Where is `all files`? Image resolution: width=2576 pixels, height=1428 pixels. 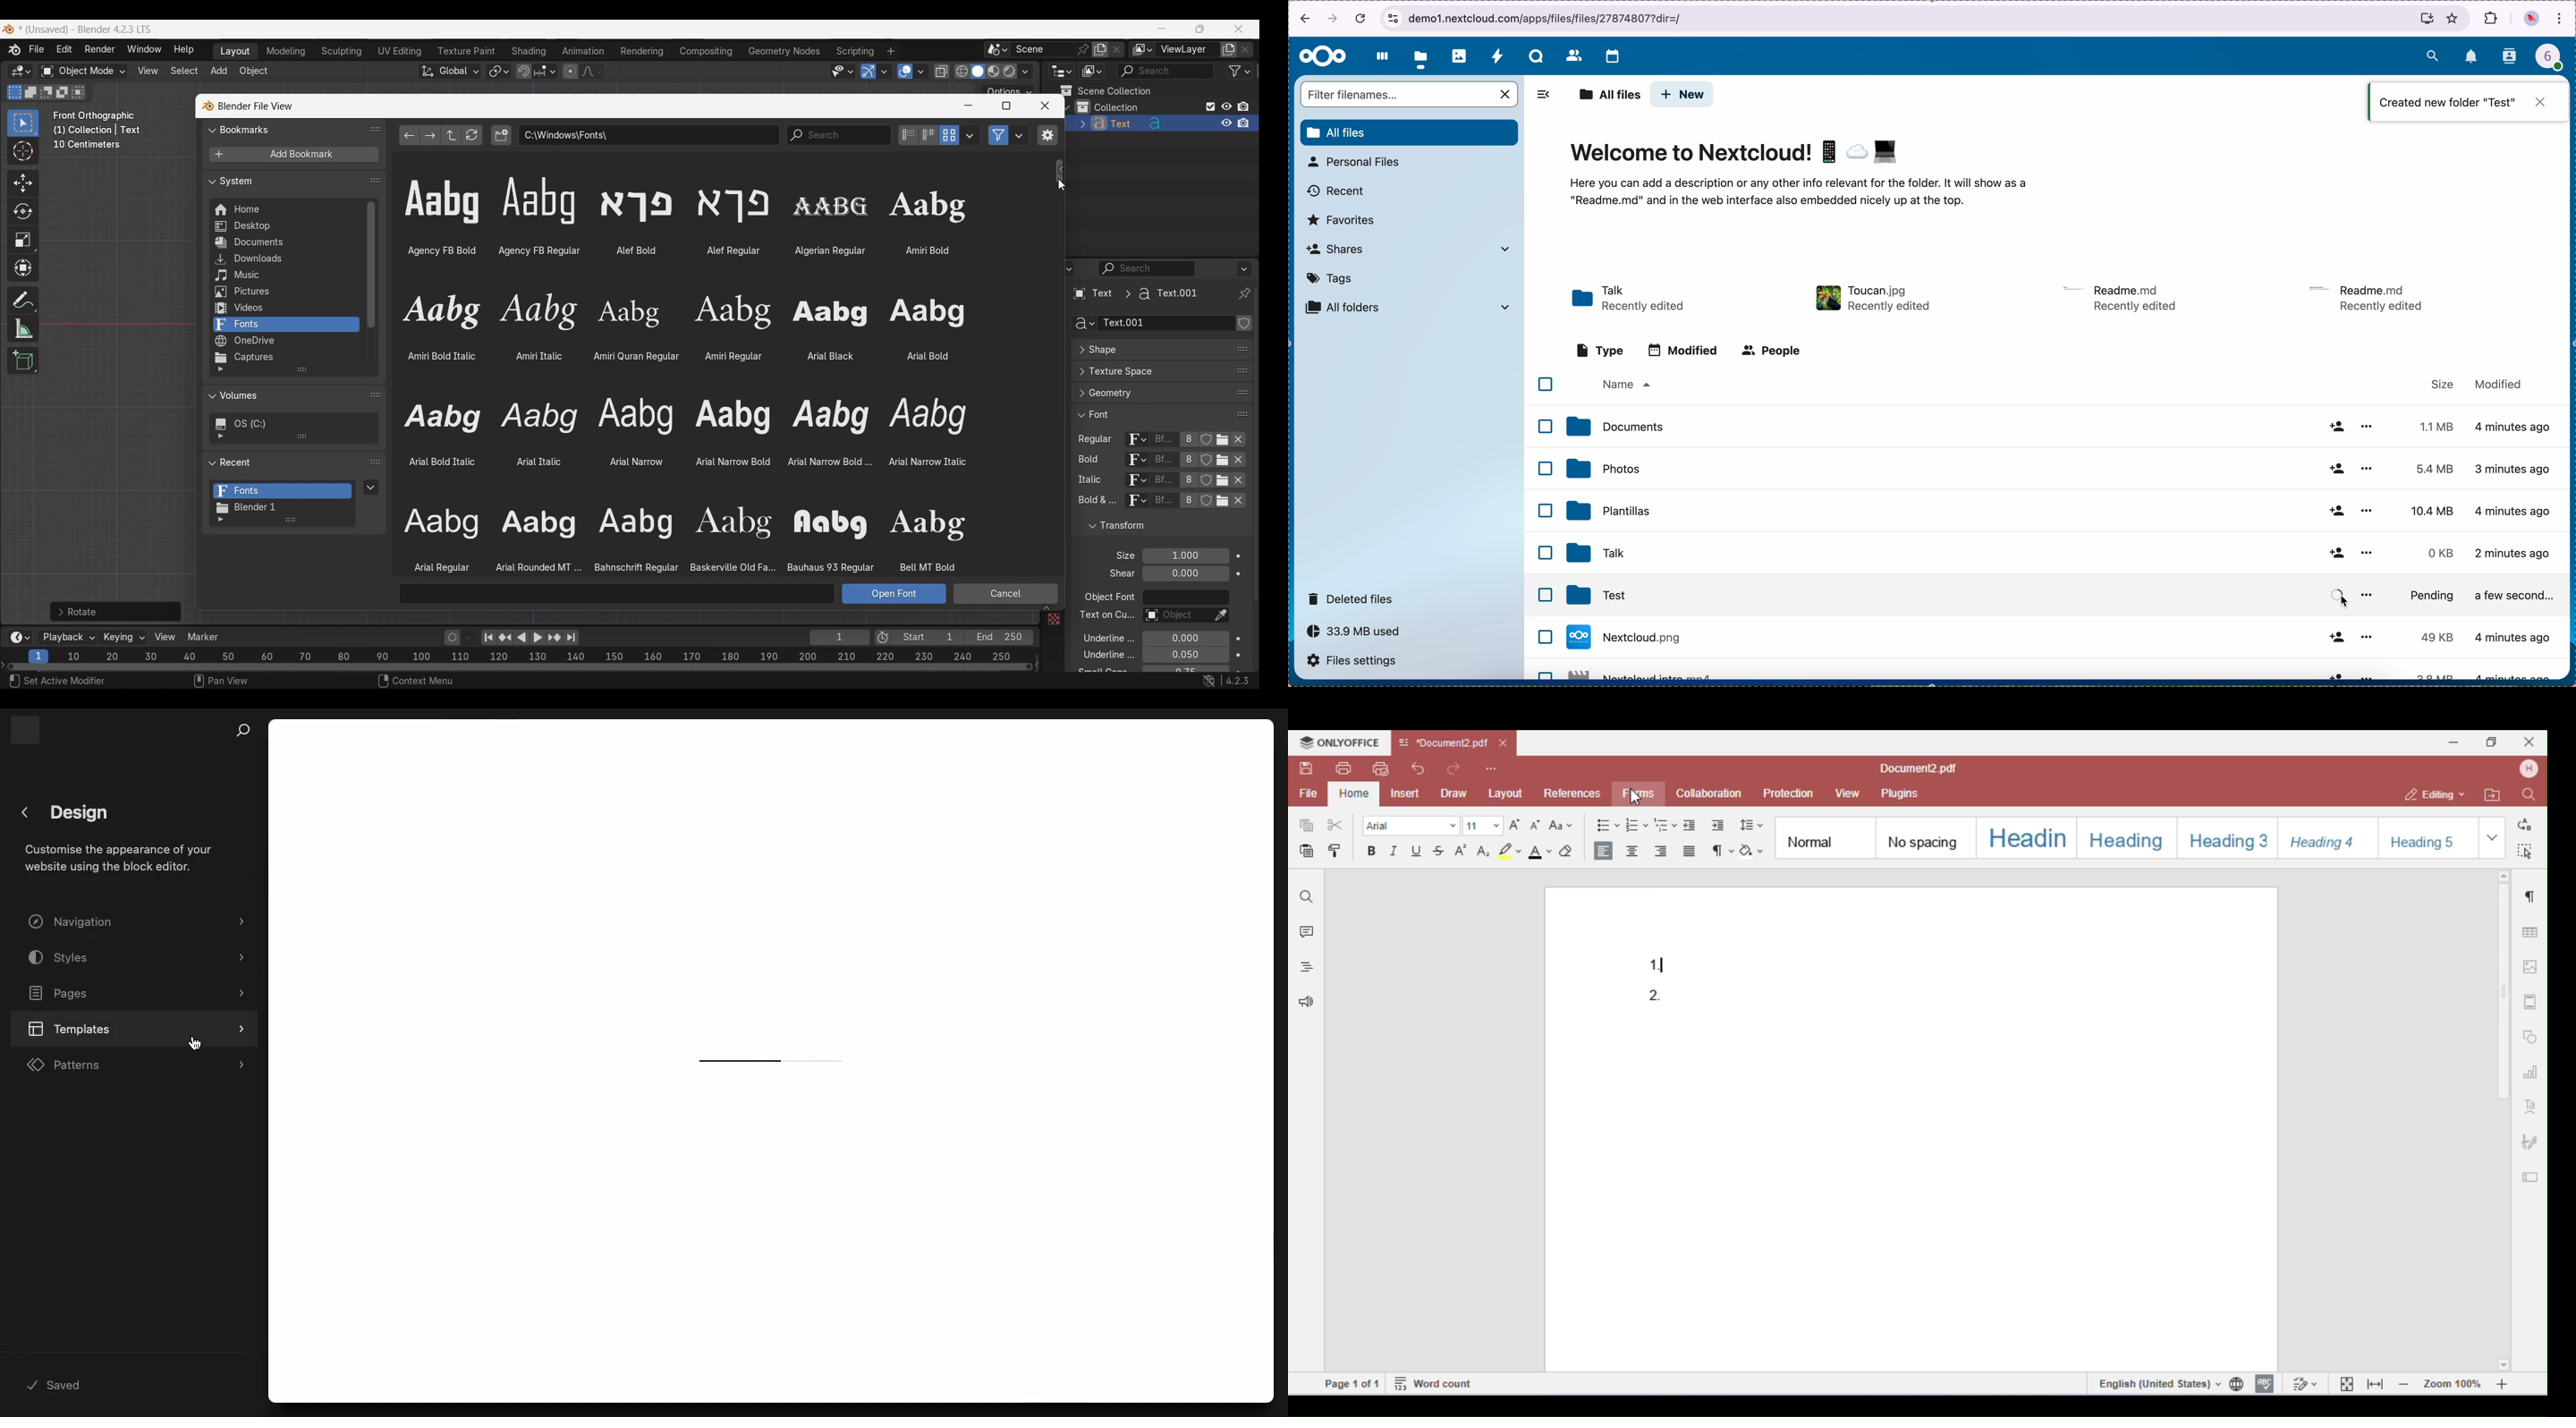 all files is located at coordinates (1609, 95).